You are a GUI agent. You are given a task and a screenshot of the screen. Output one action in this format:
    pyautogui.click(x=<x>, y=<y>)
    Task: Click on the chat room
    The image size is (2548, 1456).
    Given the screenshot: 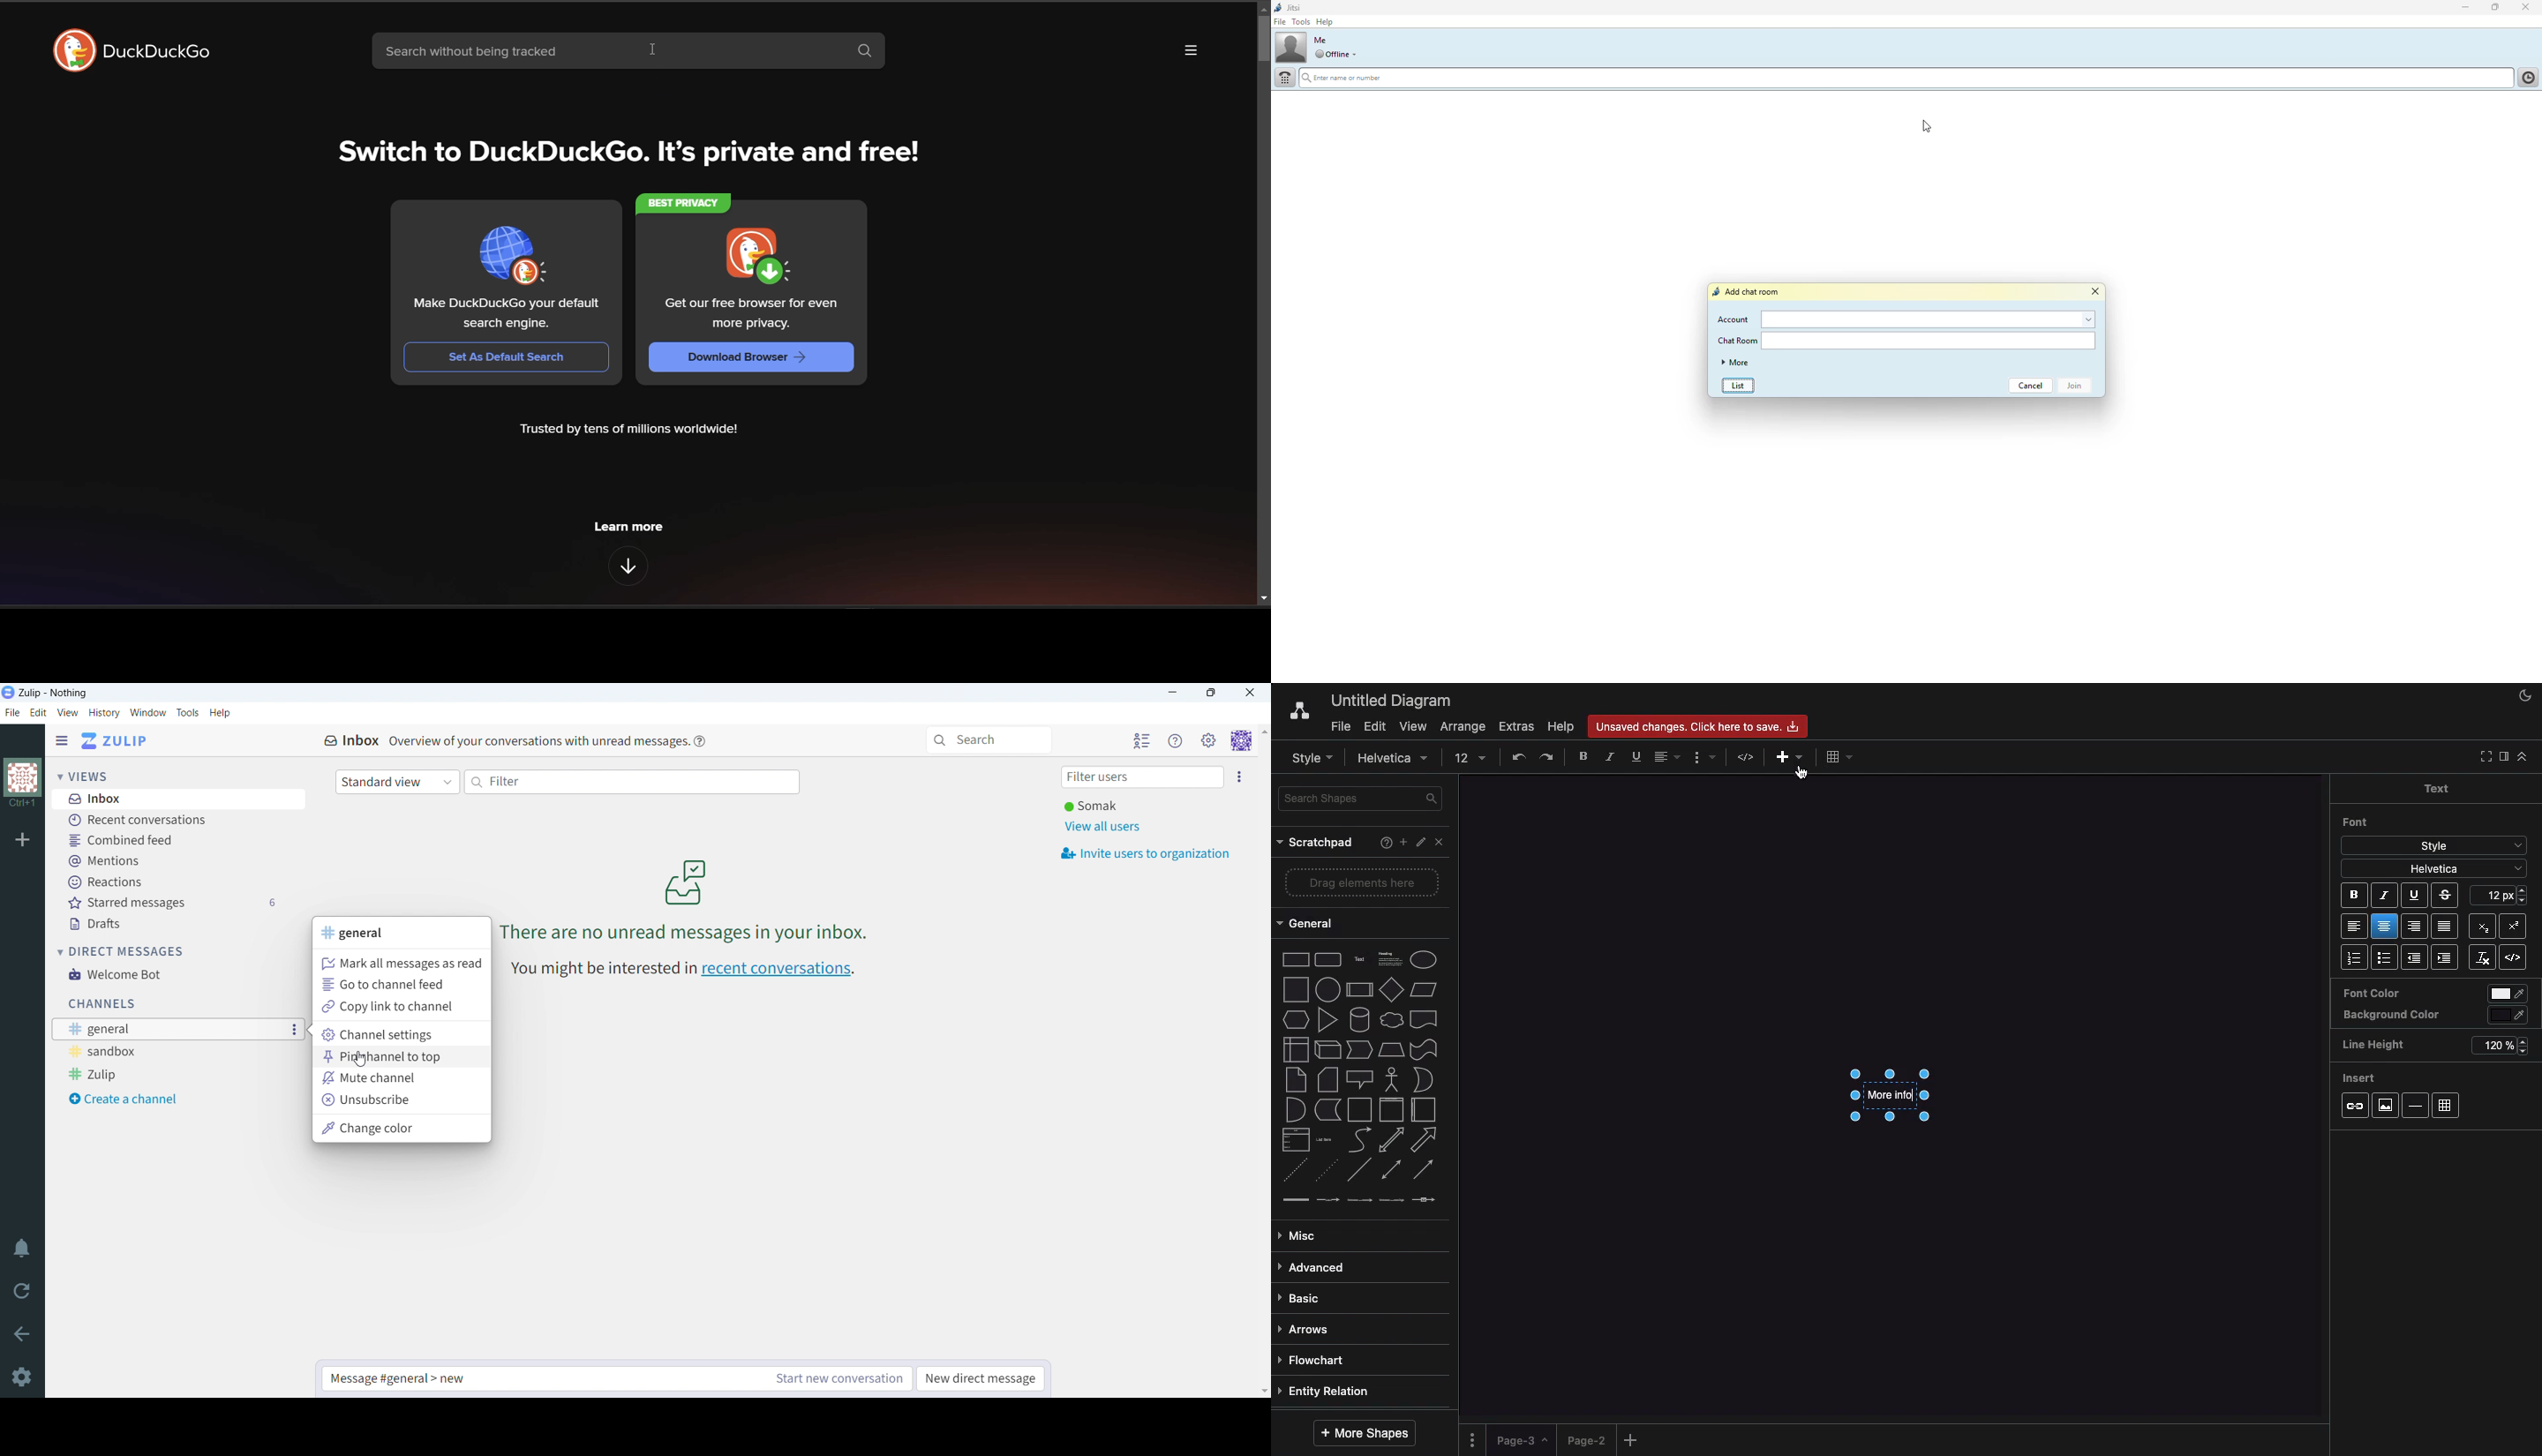 What is the action you would take?
    pyautogui.click(x=1929, y=341)
    